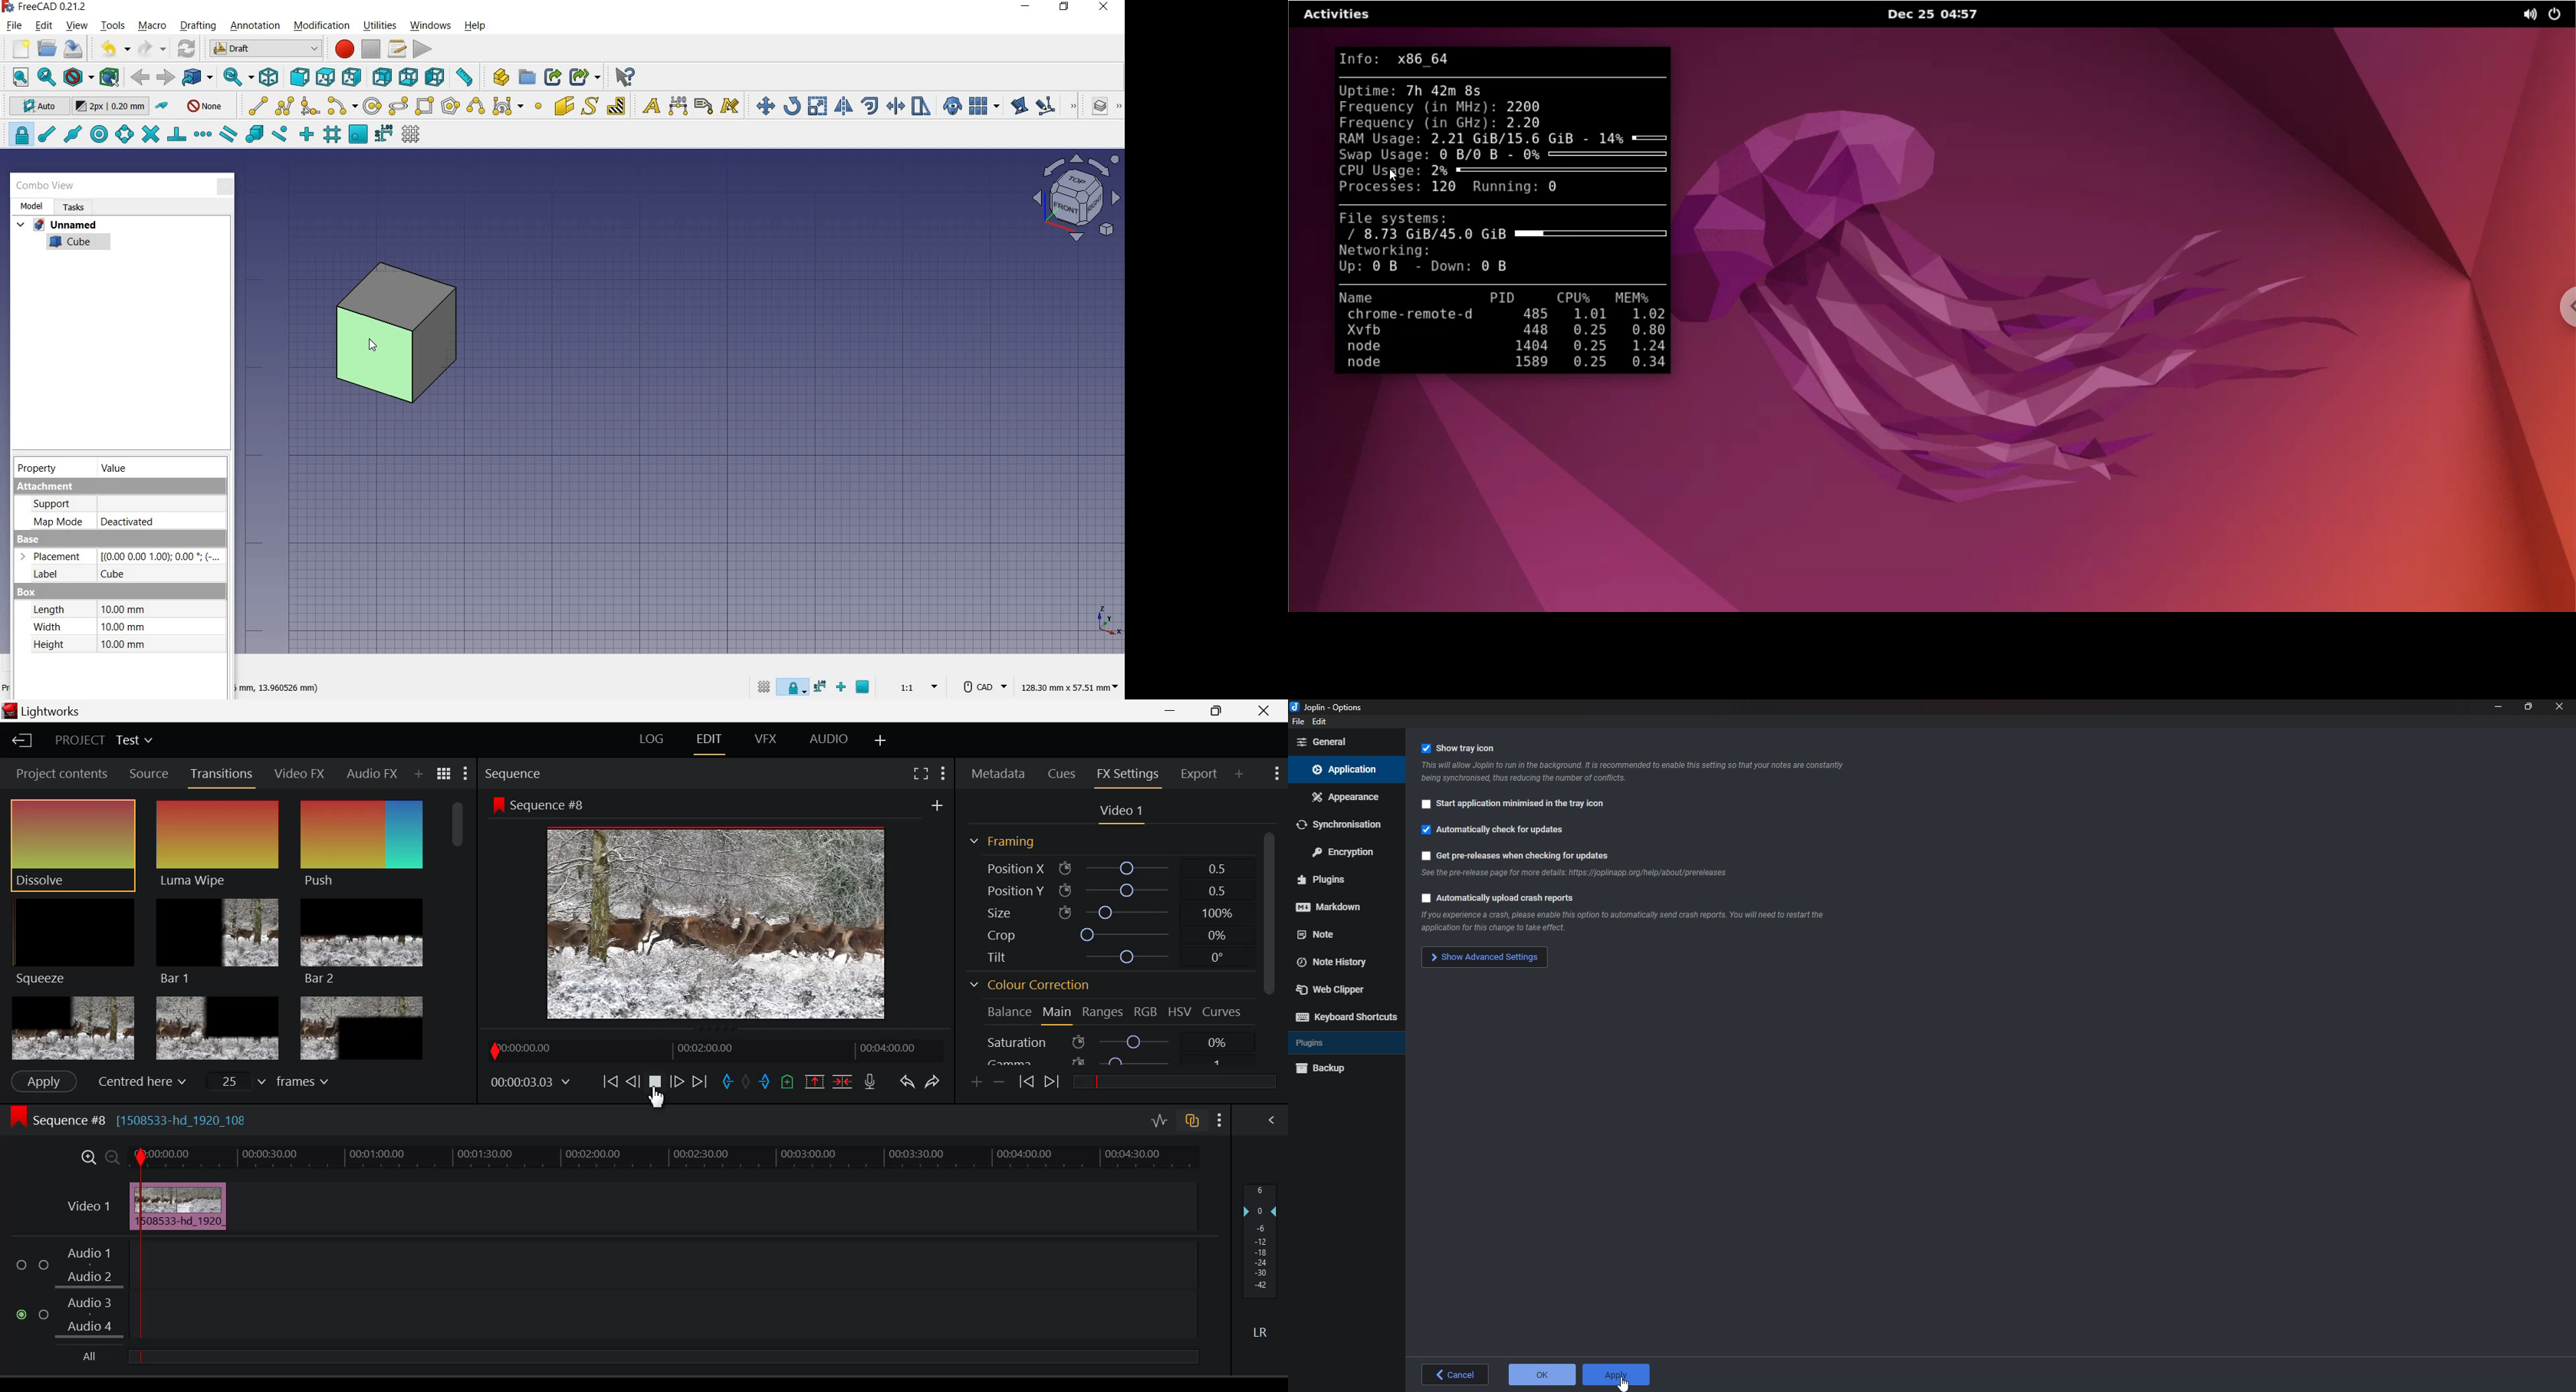  I want to click on Label, so click(41, 575).